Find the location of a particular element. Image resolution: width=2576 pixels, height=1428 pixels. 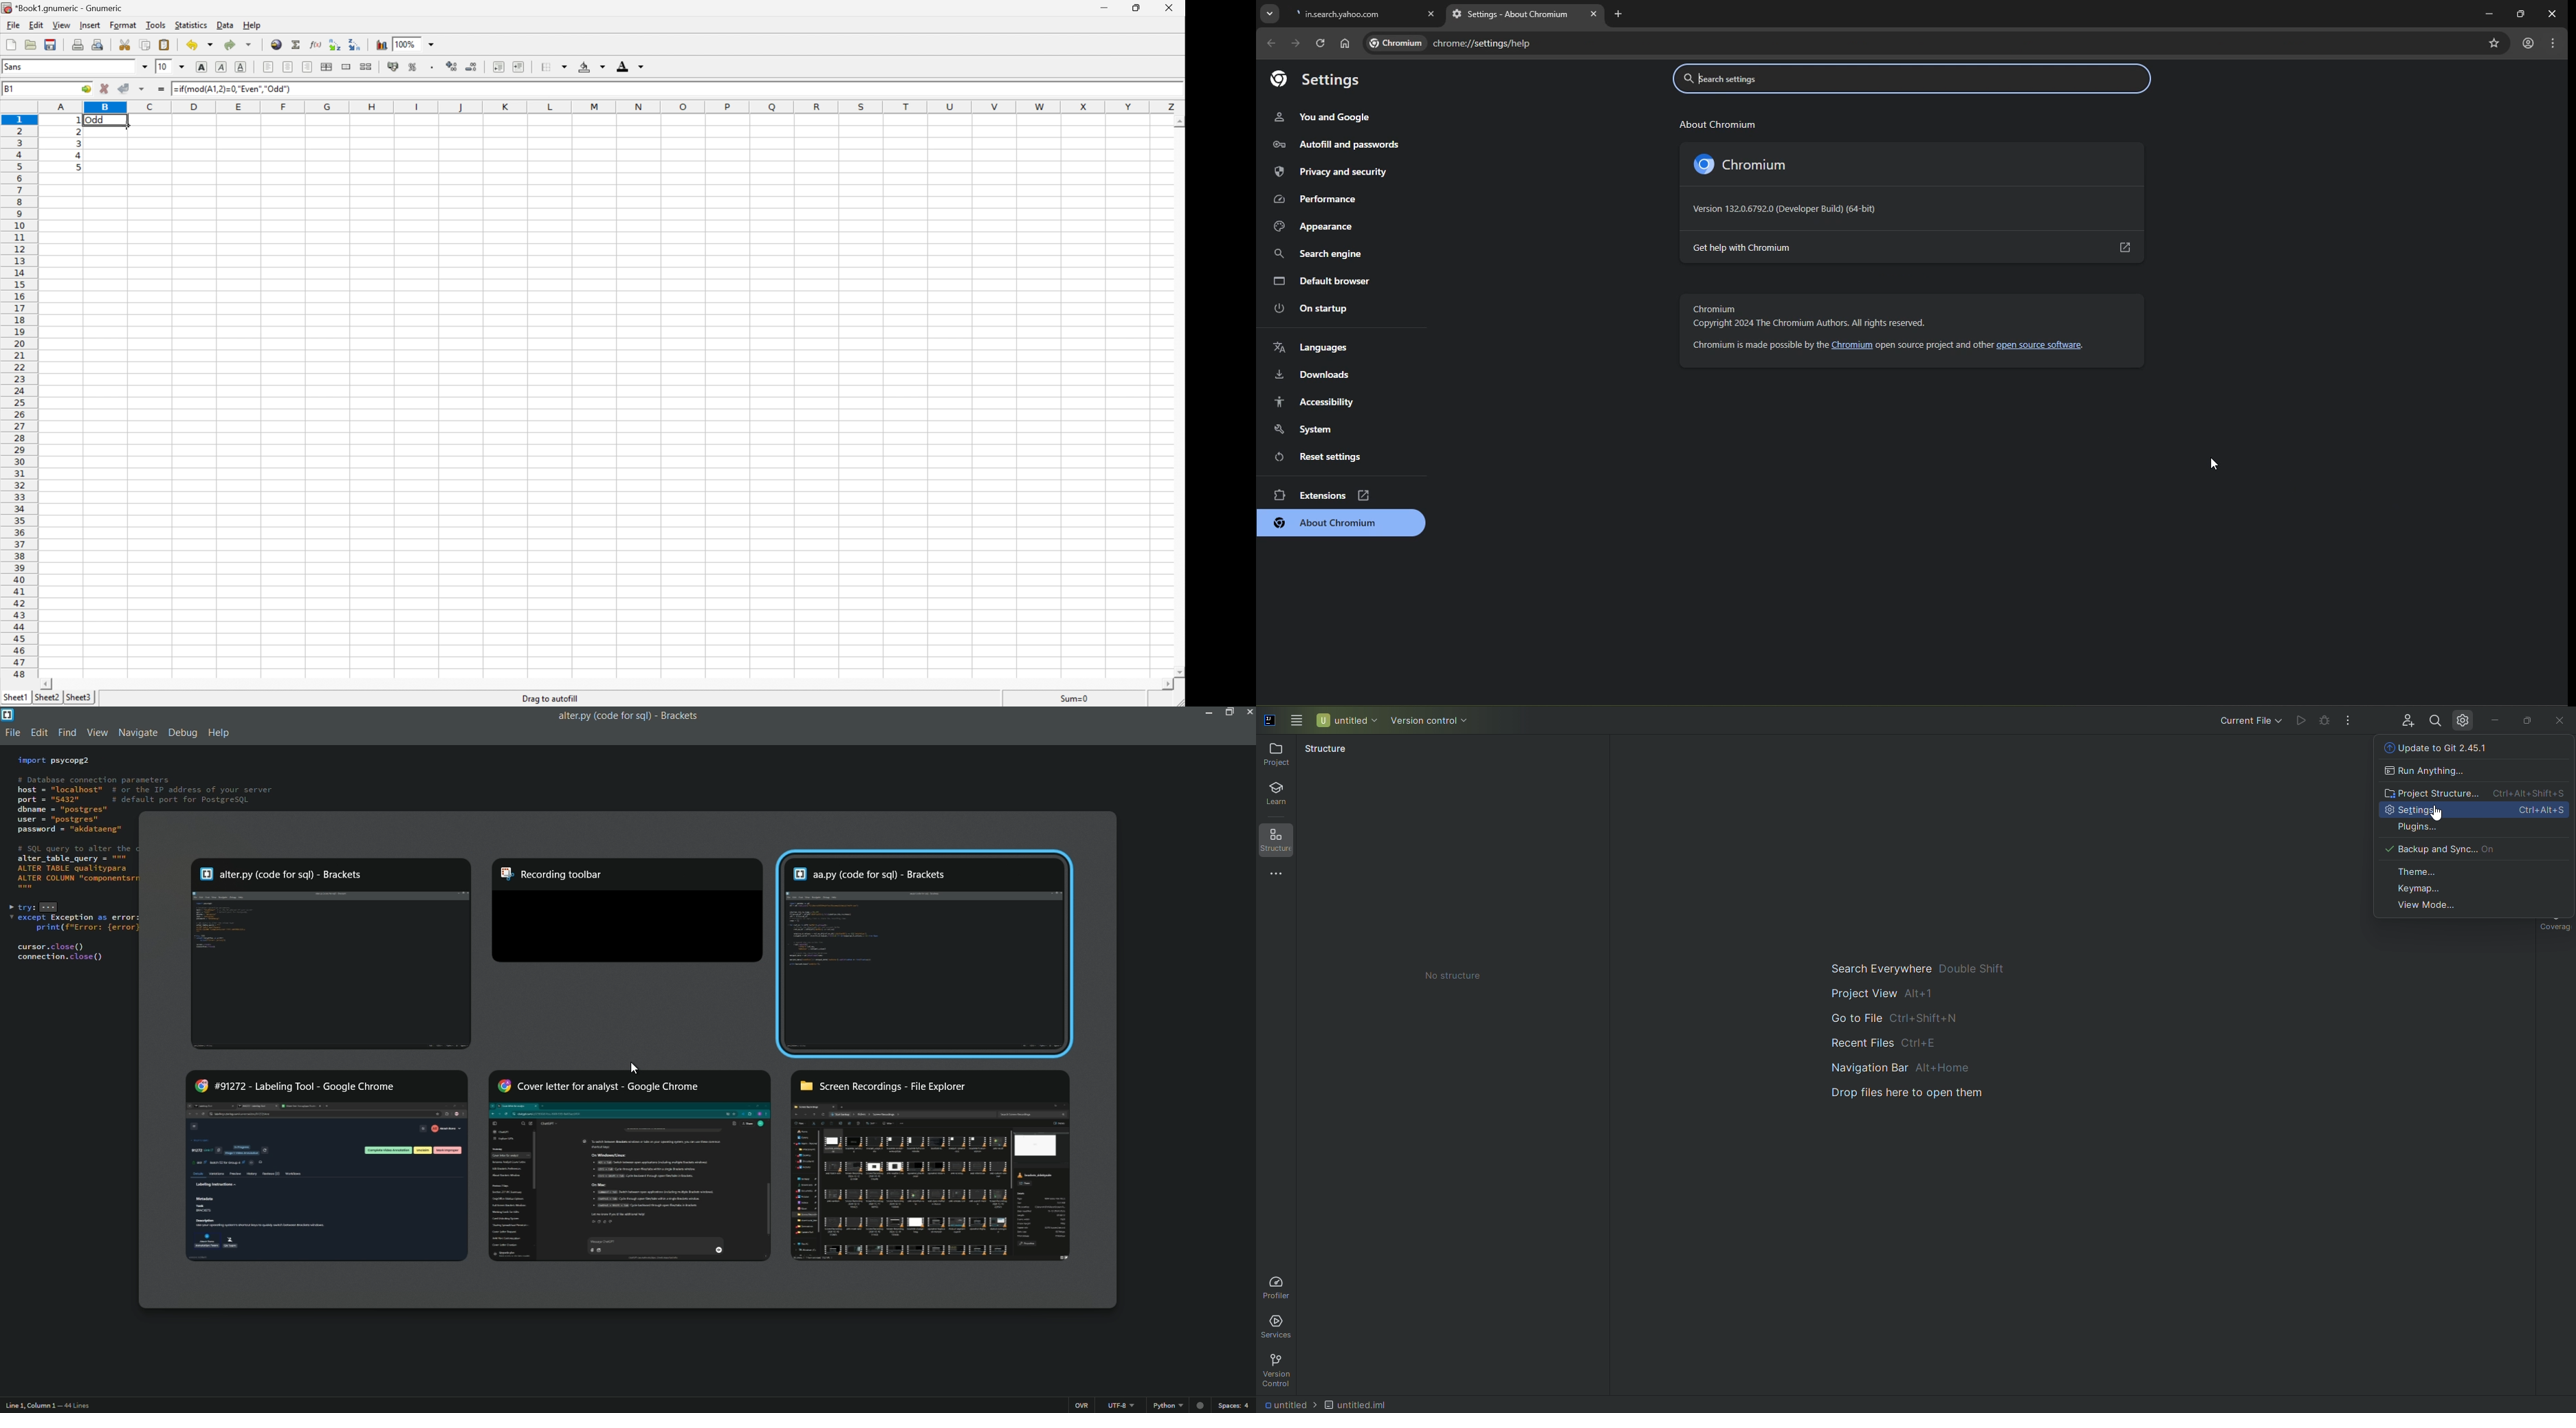

 is located at coordinates (1177, 122).